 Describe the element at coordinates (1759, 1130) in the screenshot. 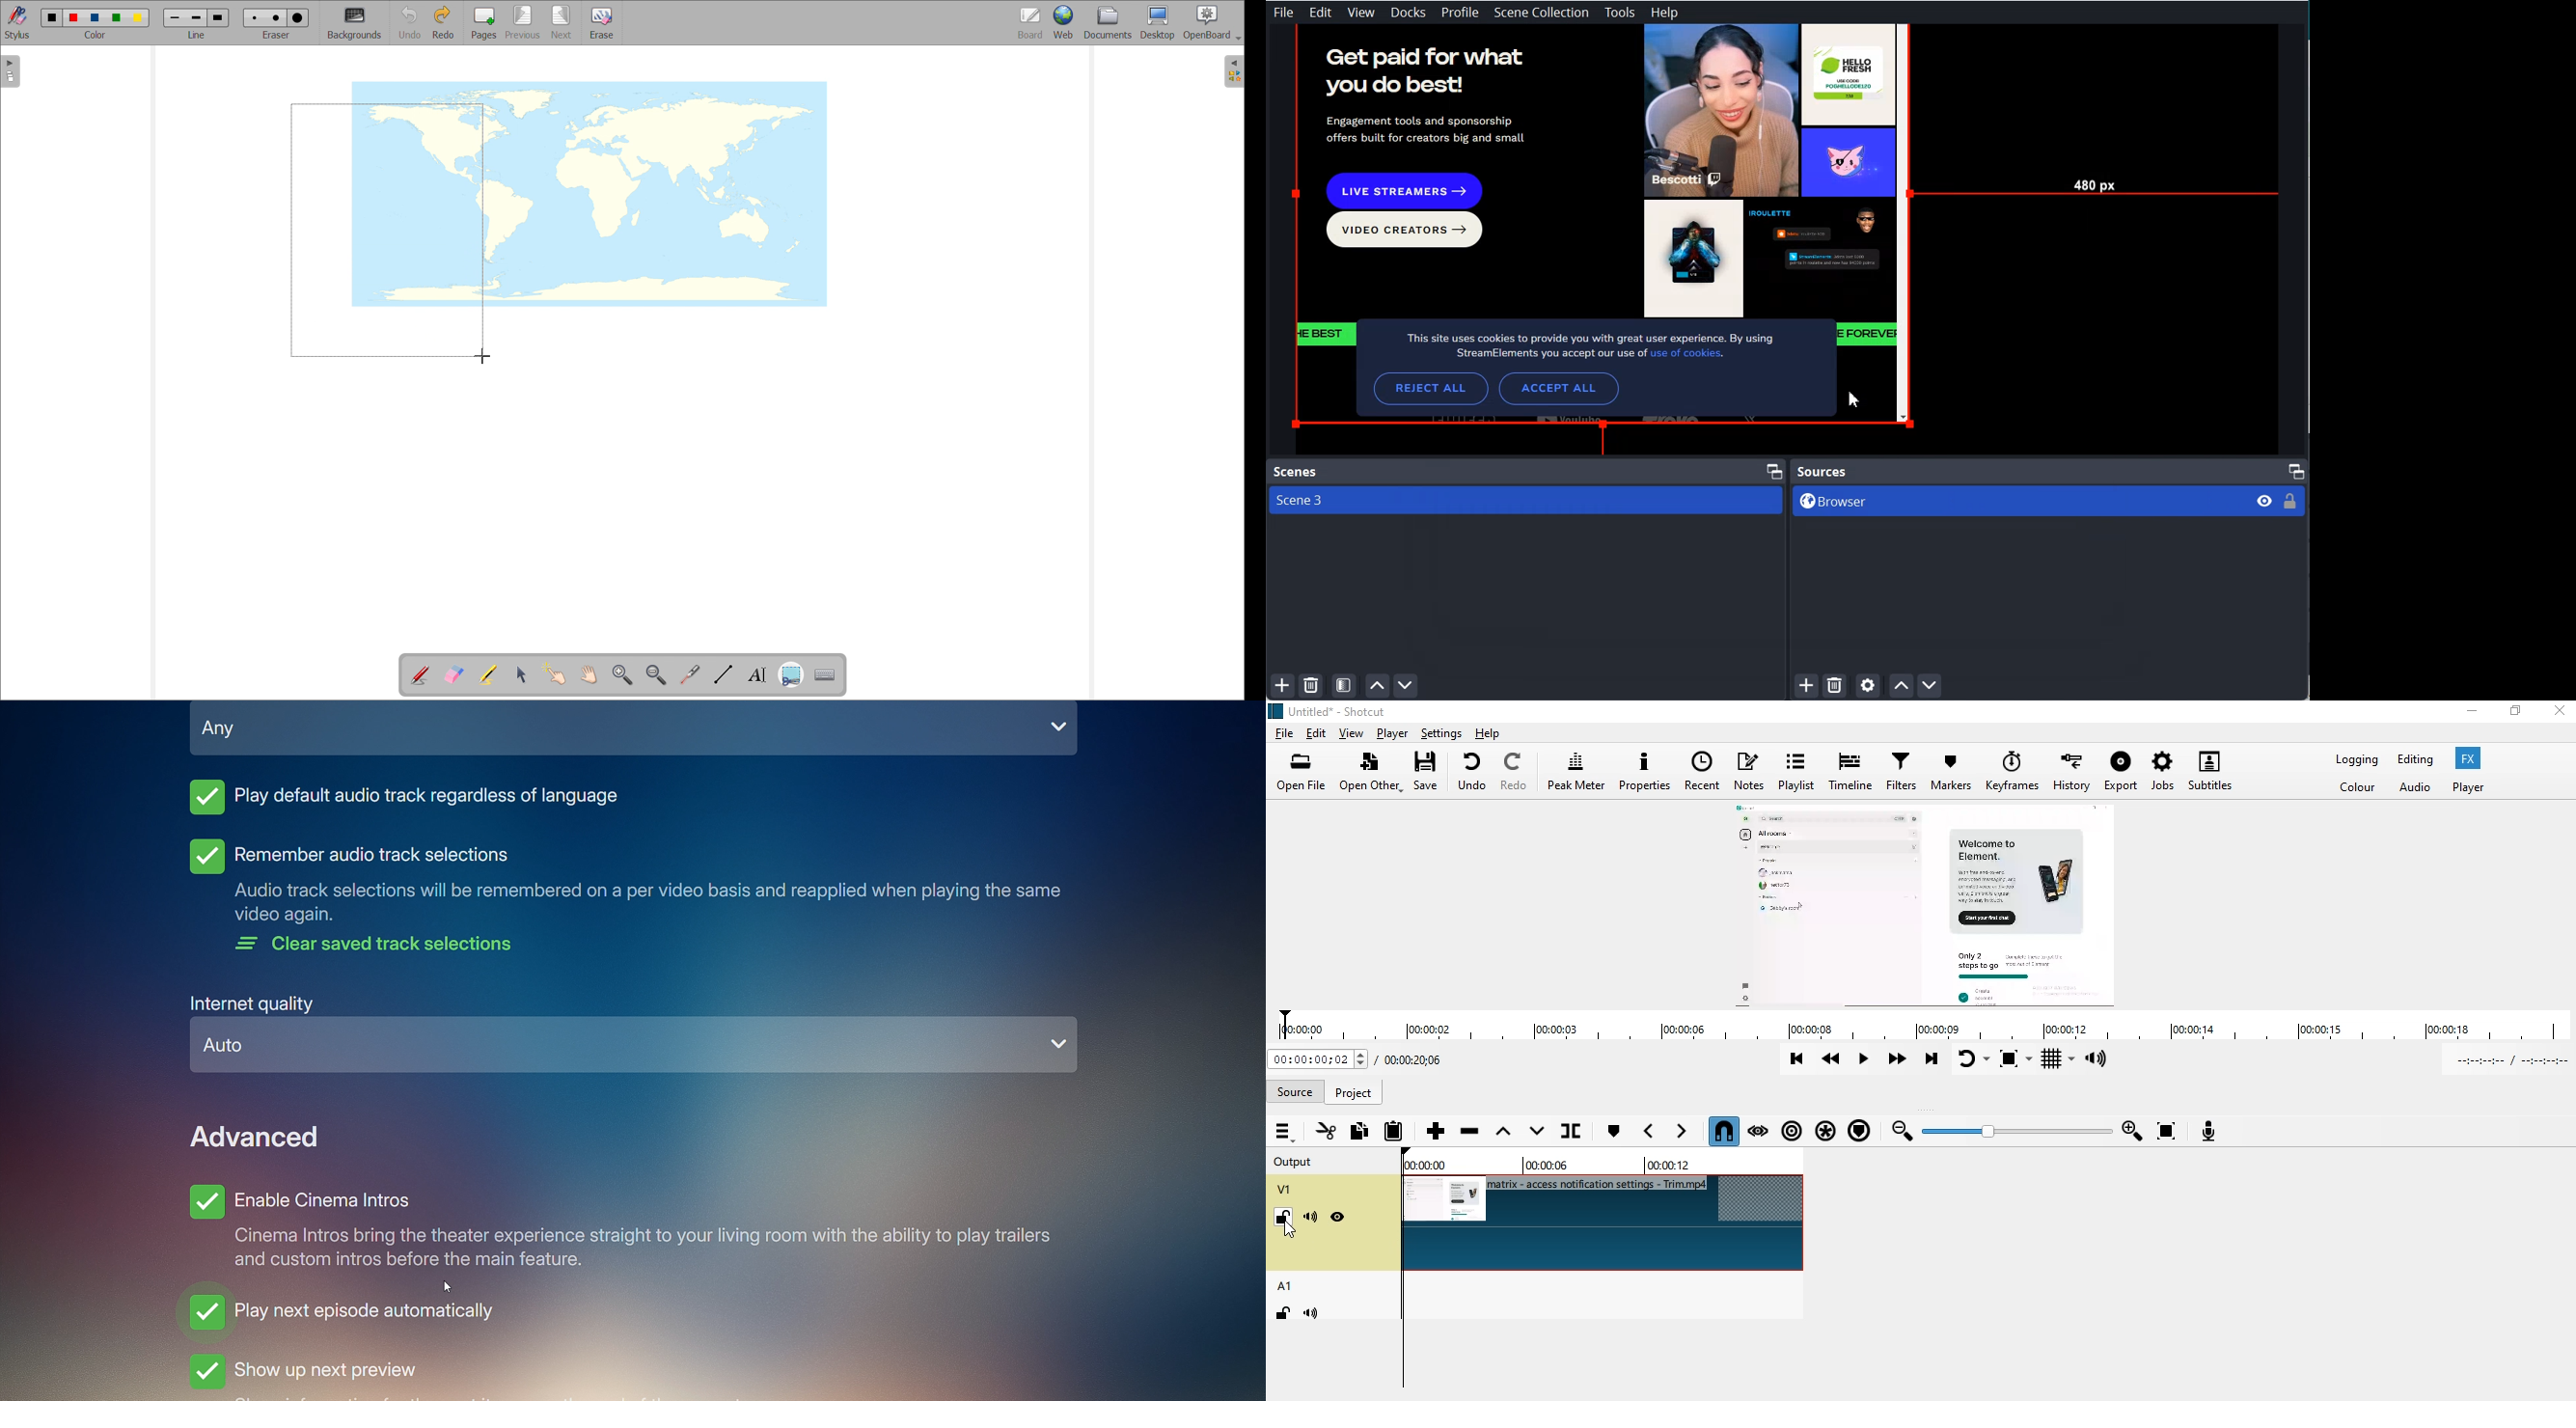

I see `scrub while dragging` at that location.